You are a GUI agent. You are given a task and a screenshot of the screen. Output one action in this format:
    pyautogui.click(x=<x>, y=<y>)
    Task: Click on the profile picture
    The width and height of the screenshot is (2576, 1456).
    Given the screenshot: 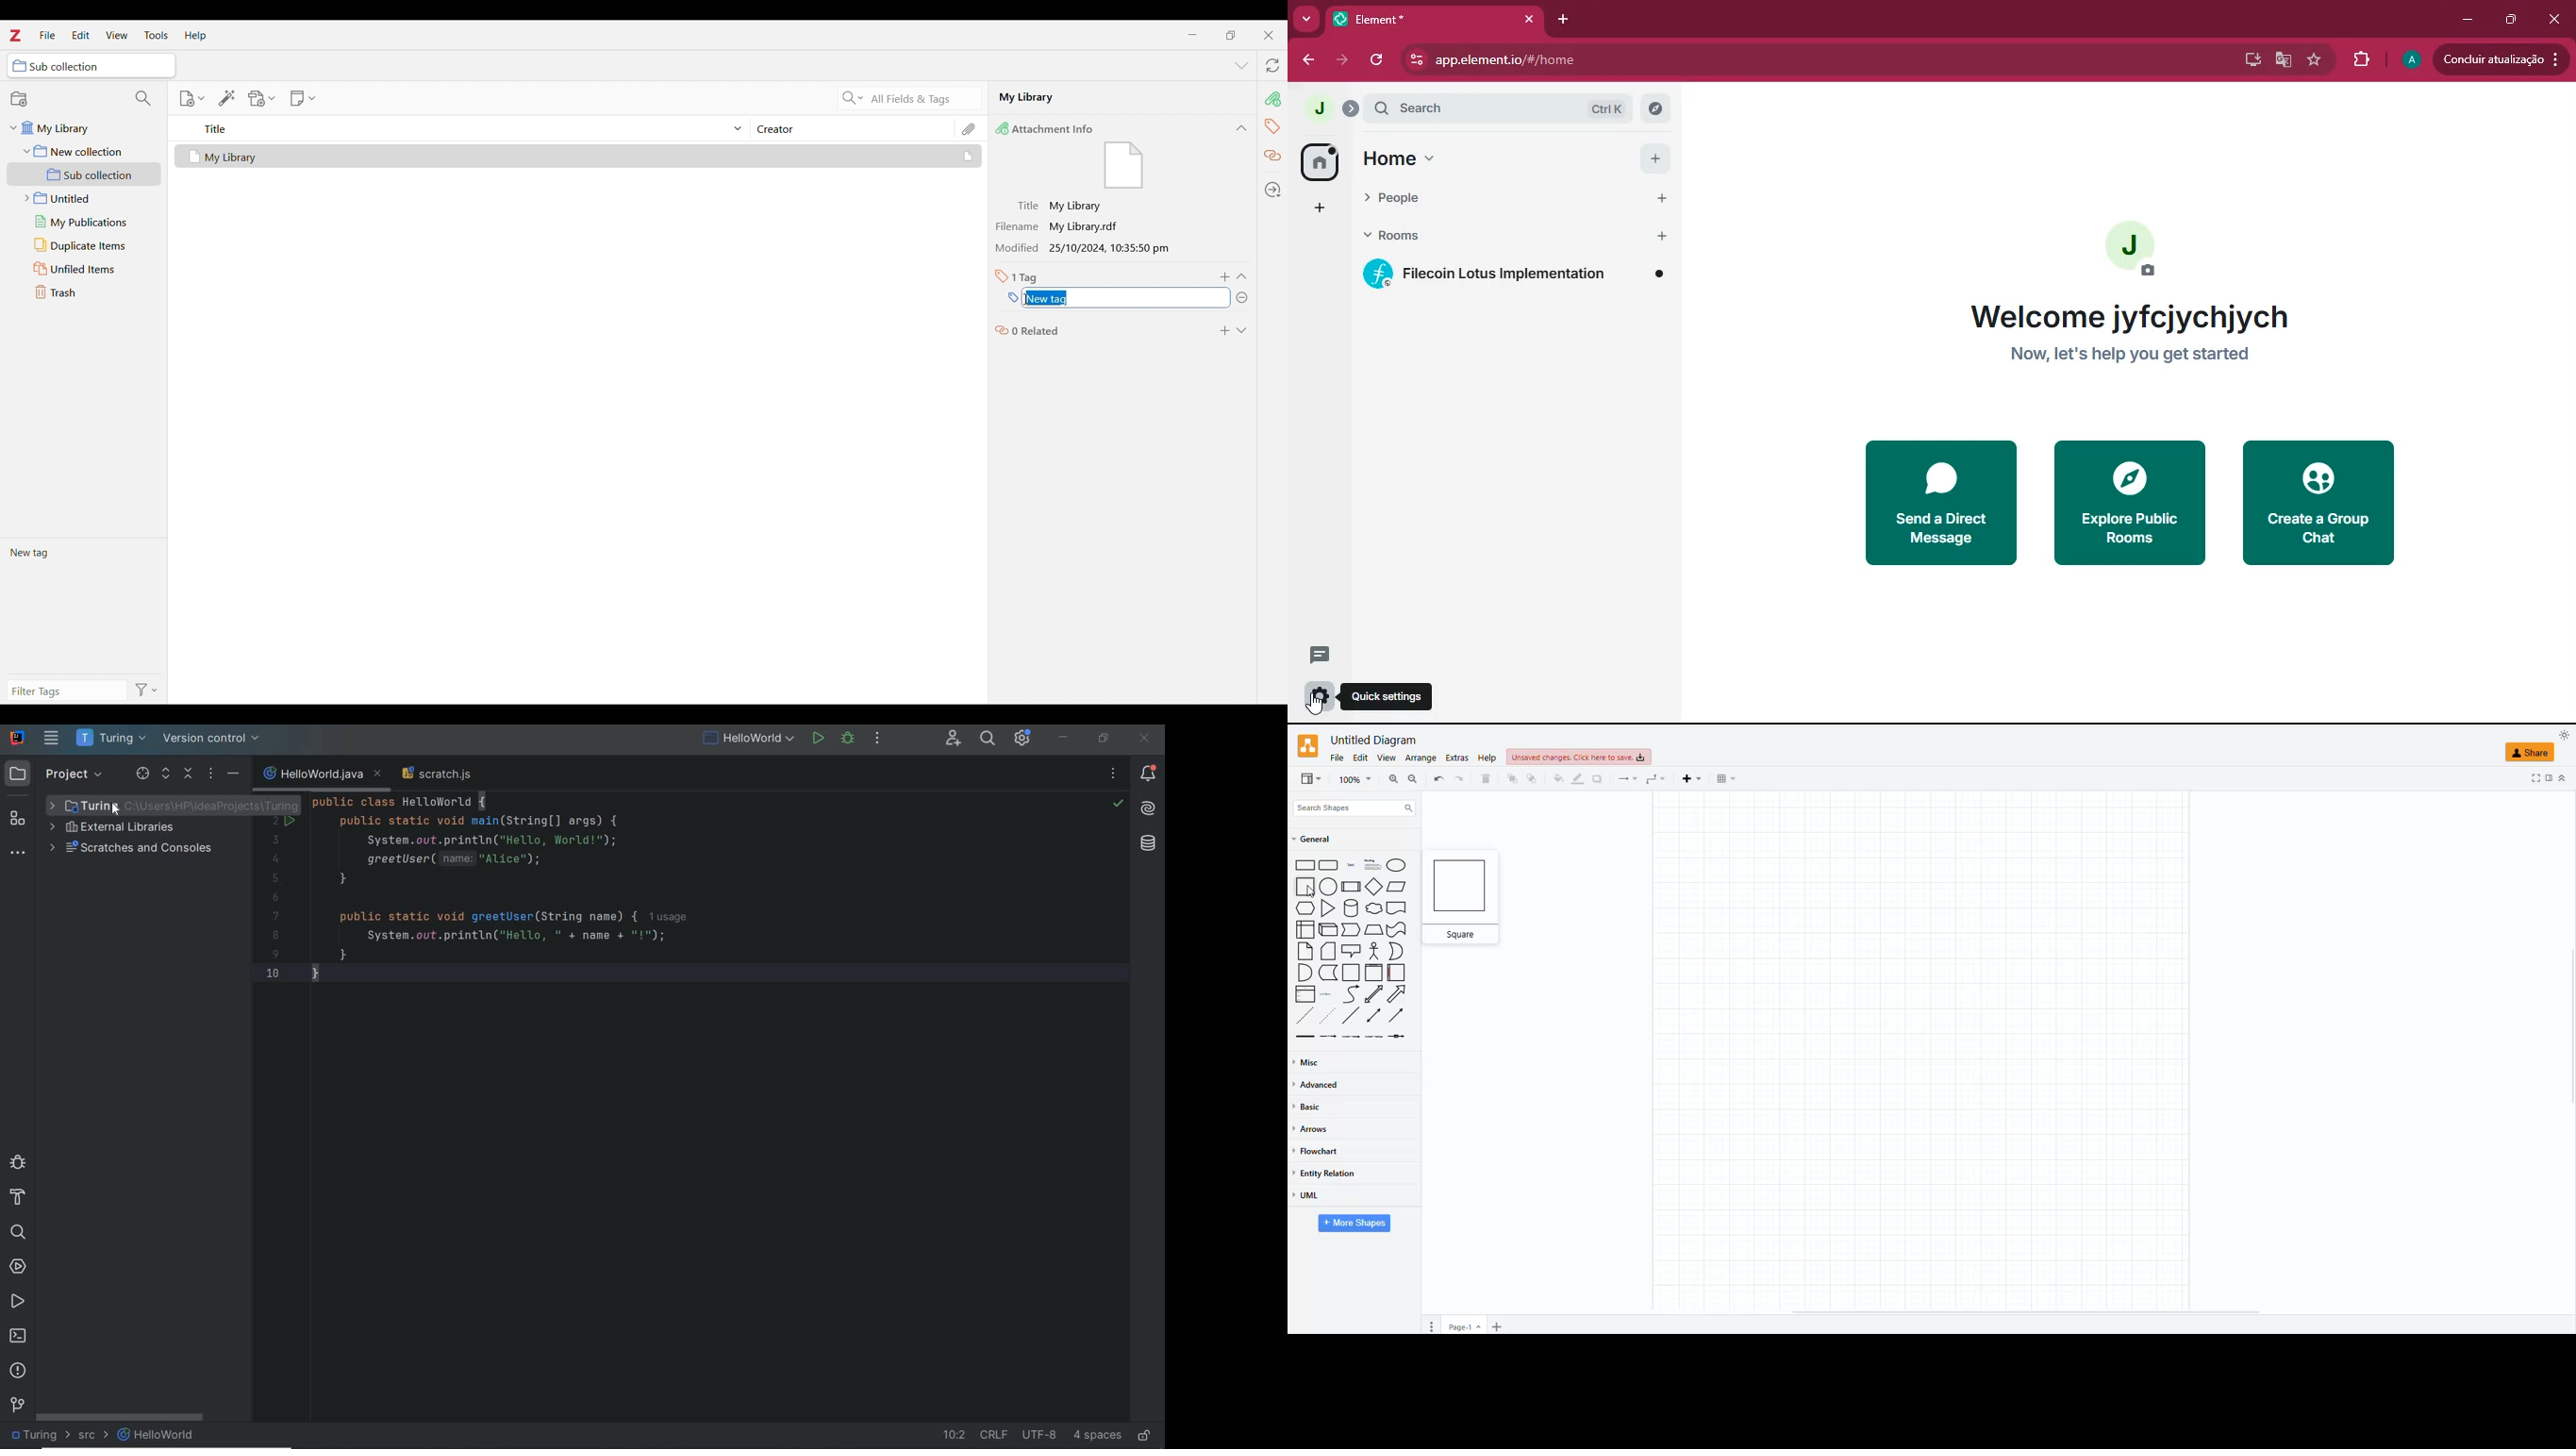 What is the action you would take?
    pyautogui.click(x=1318, y=108)
    